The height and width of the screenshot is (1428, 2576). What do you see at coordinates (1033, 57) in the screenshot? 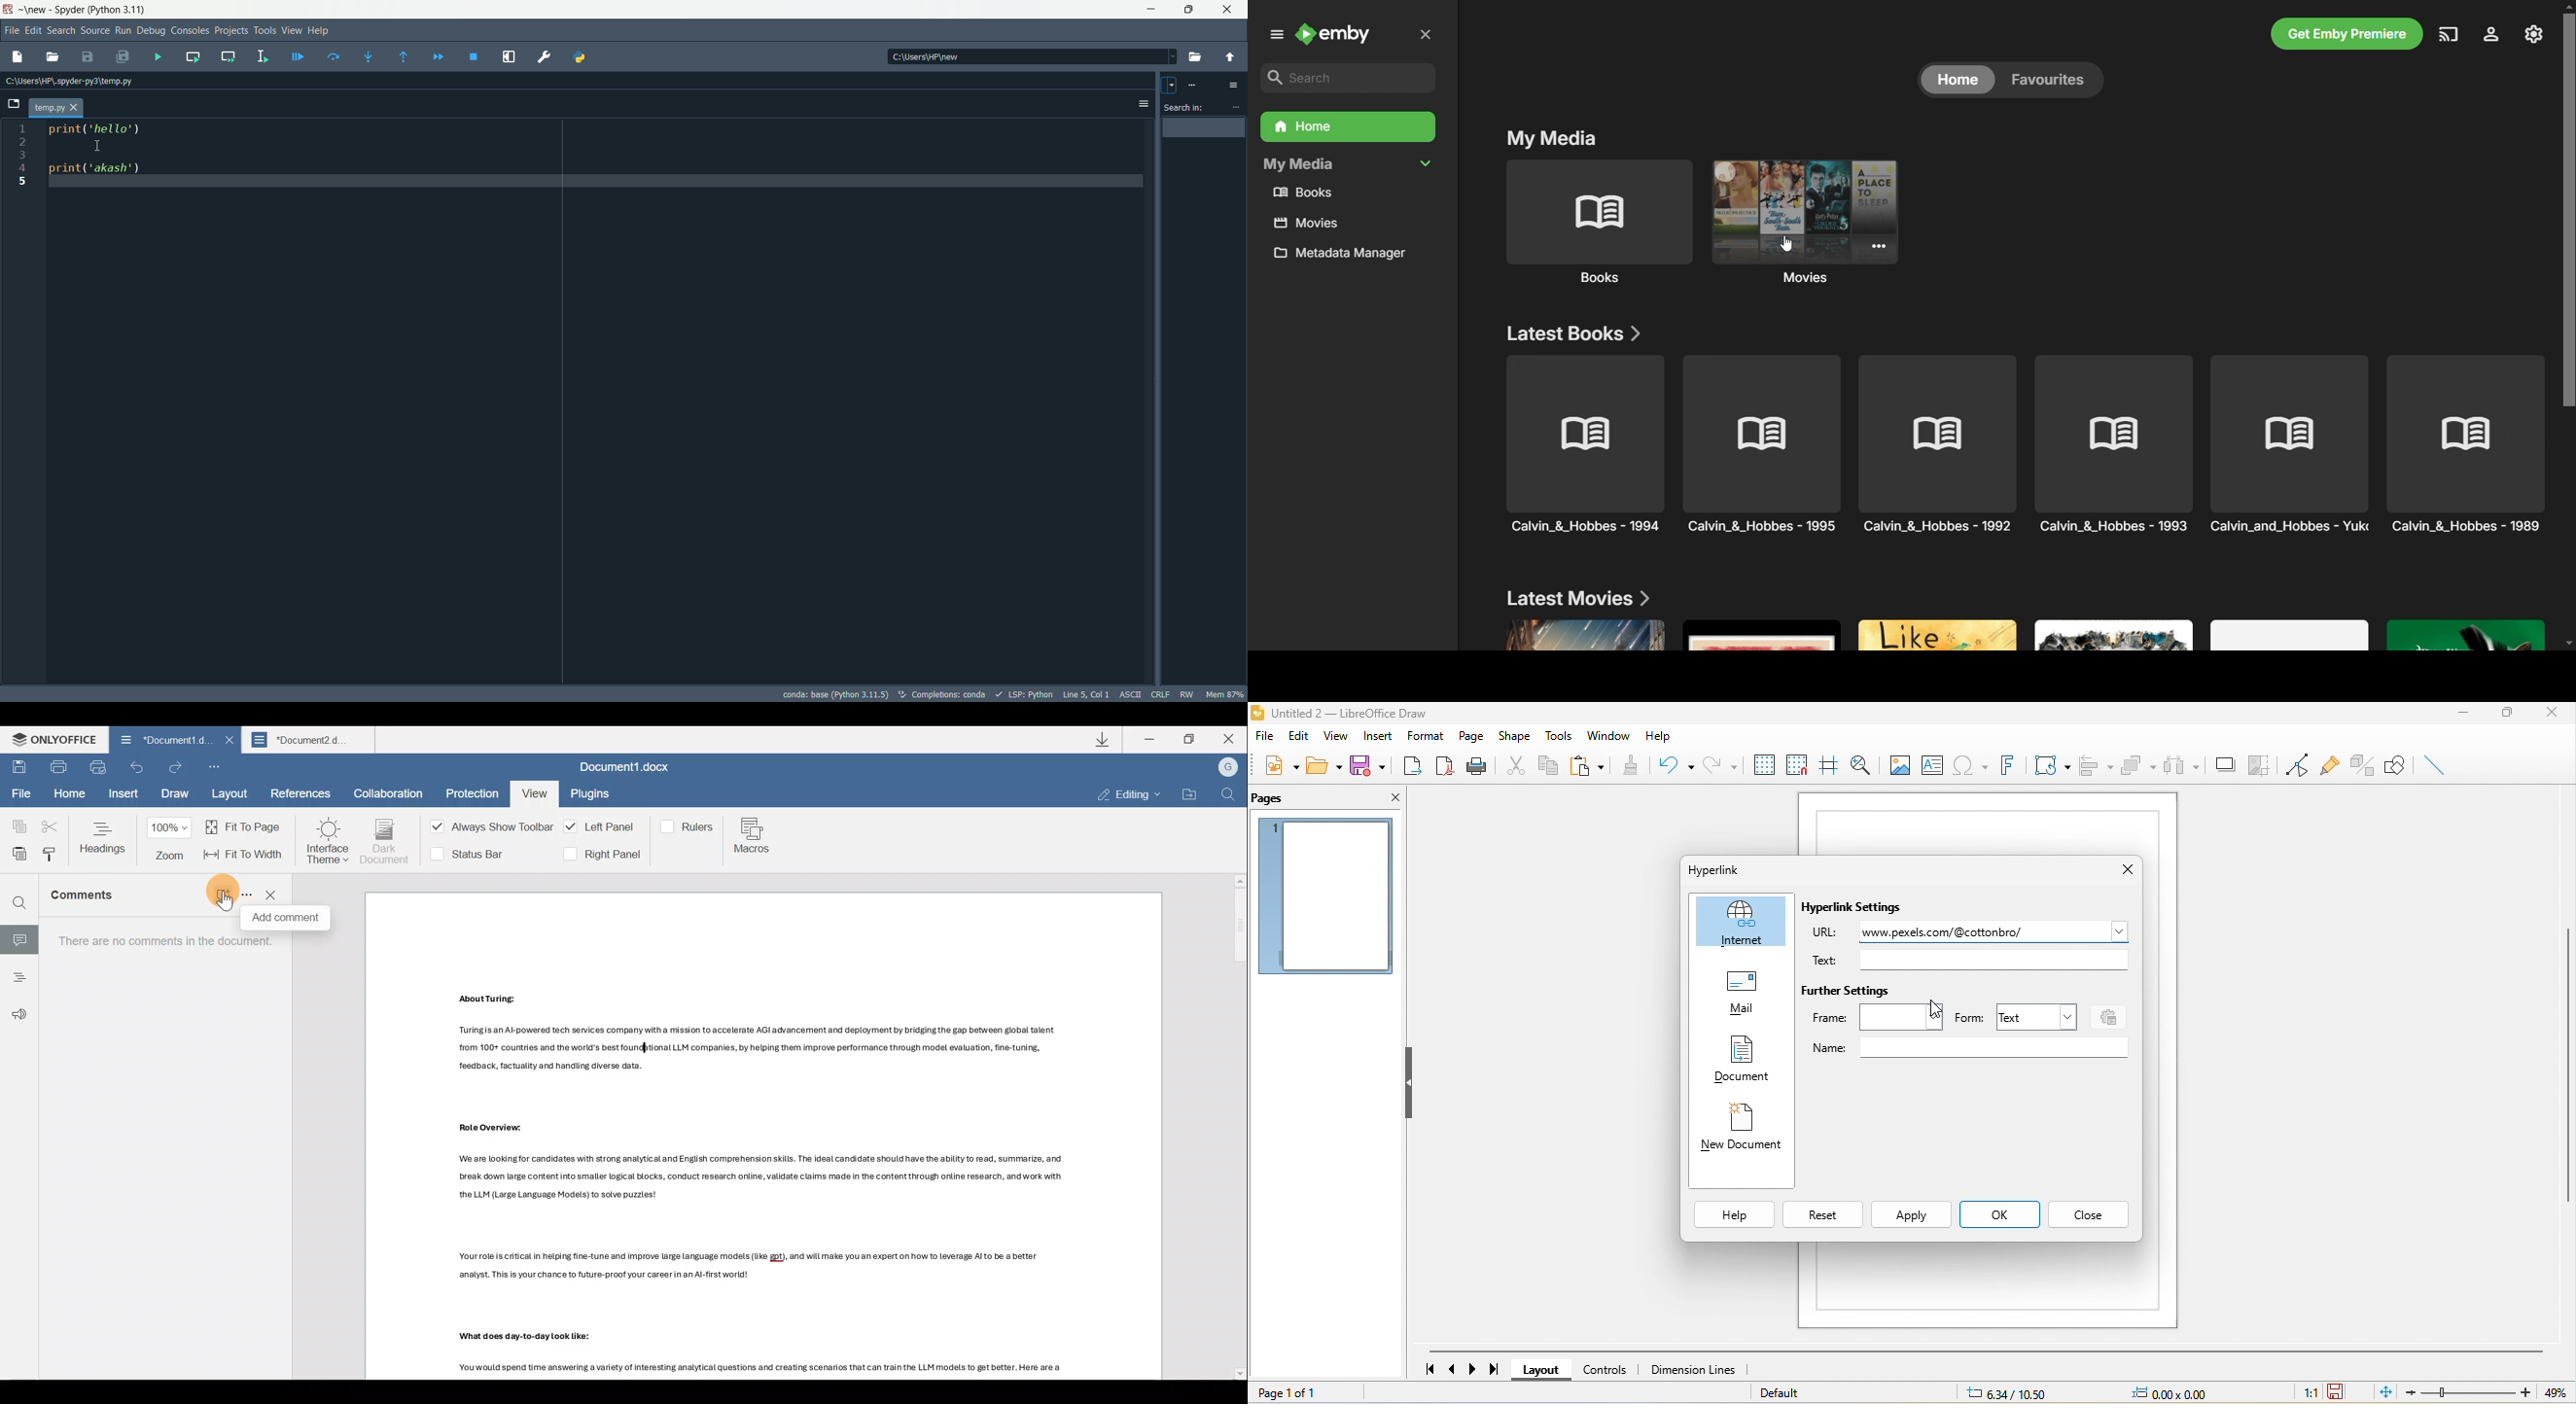
I see `directory` at bounding box center [1033, 57].